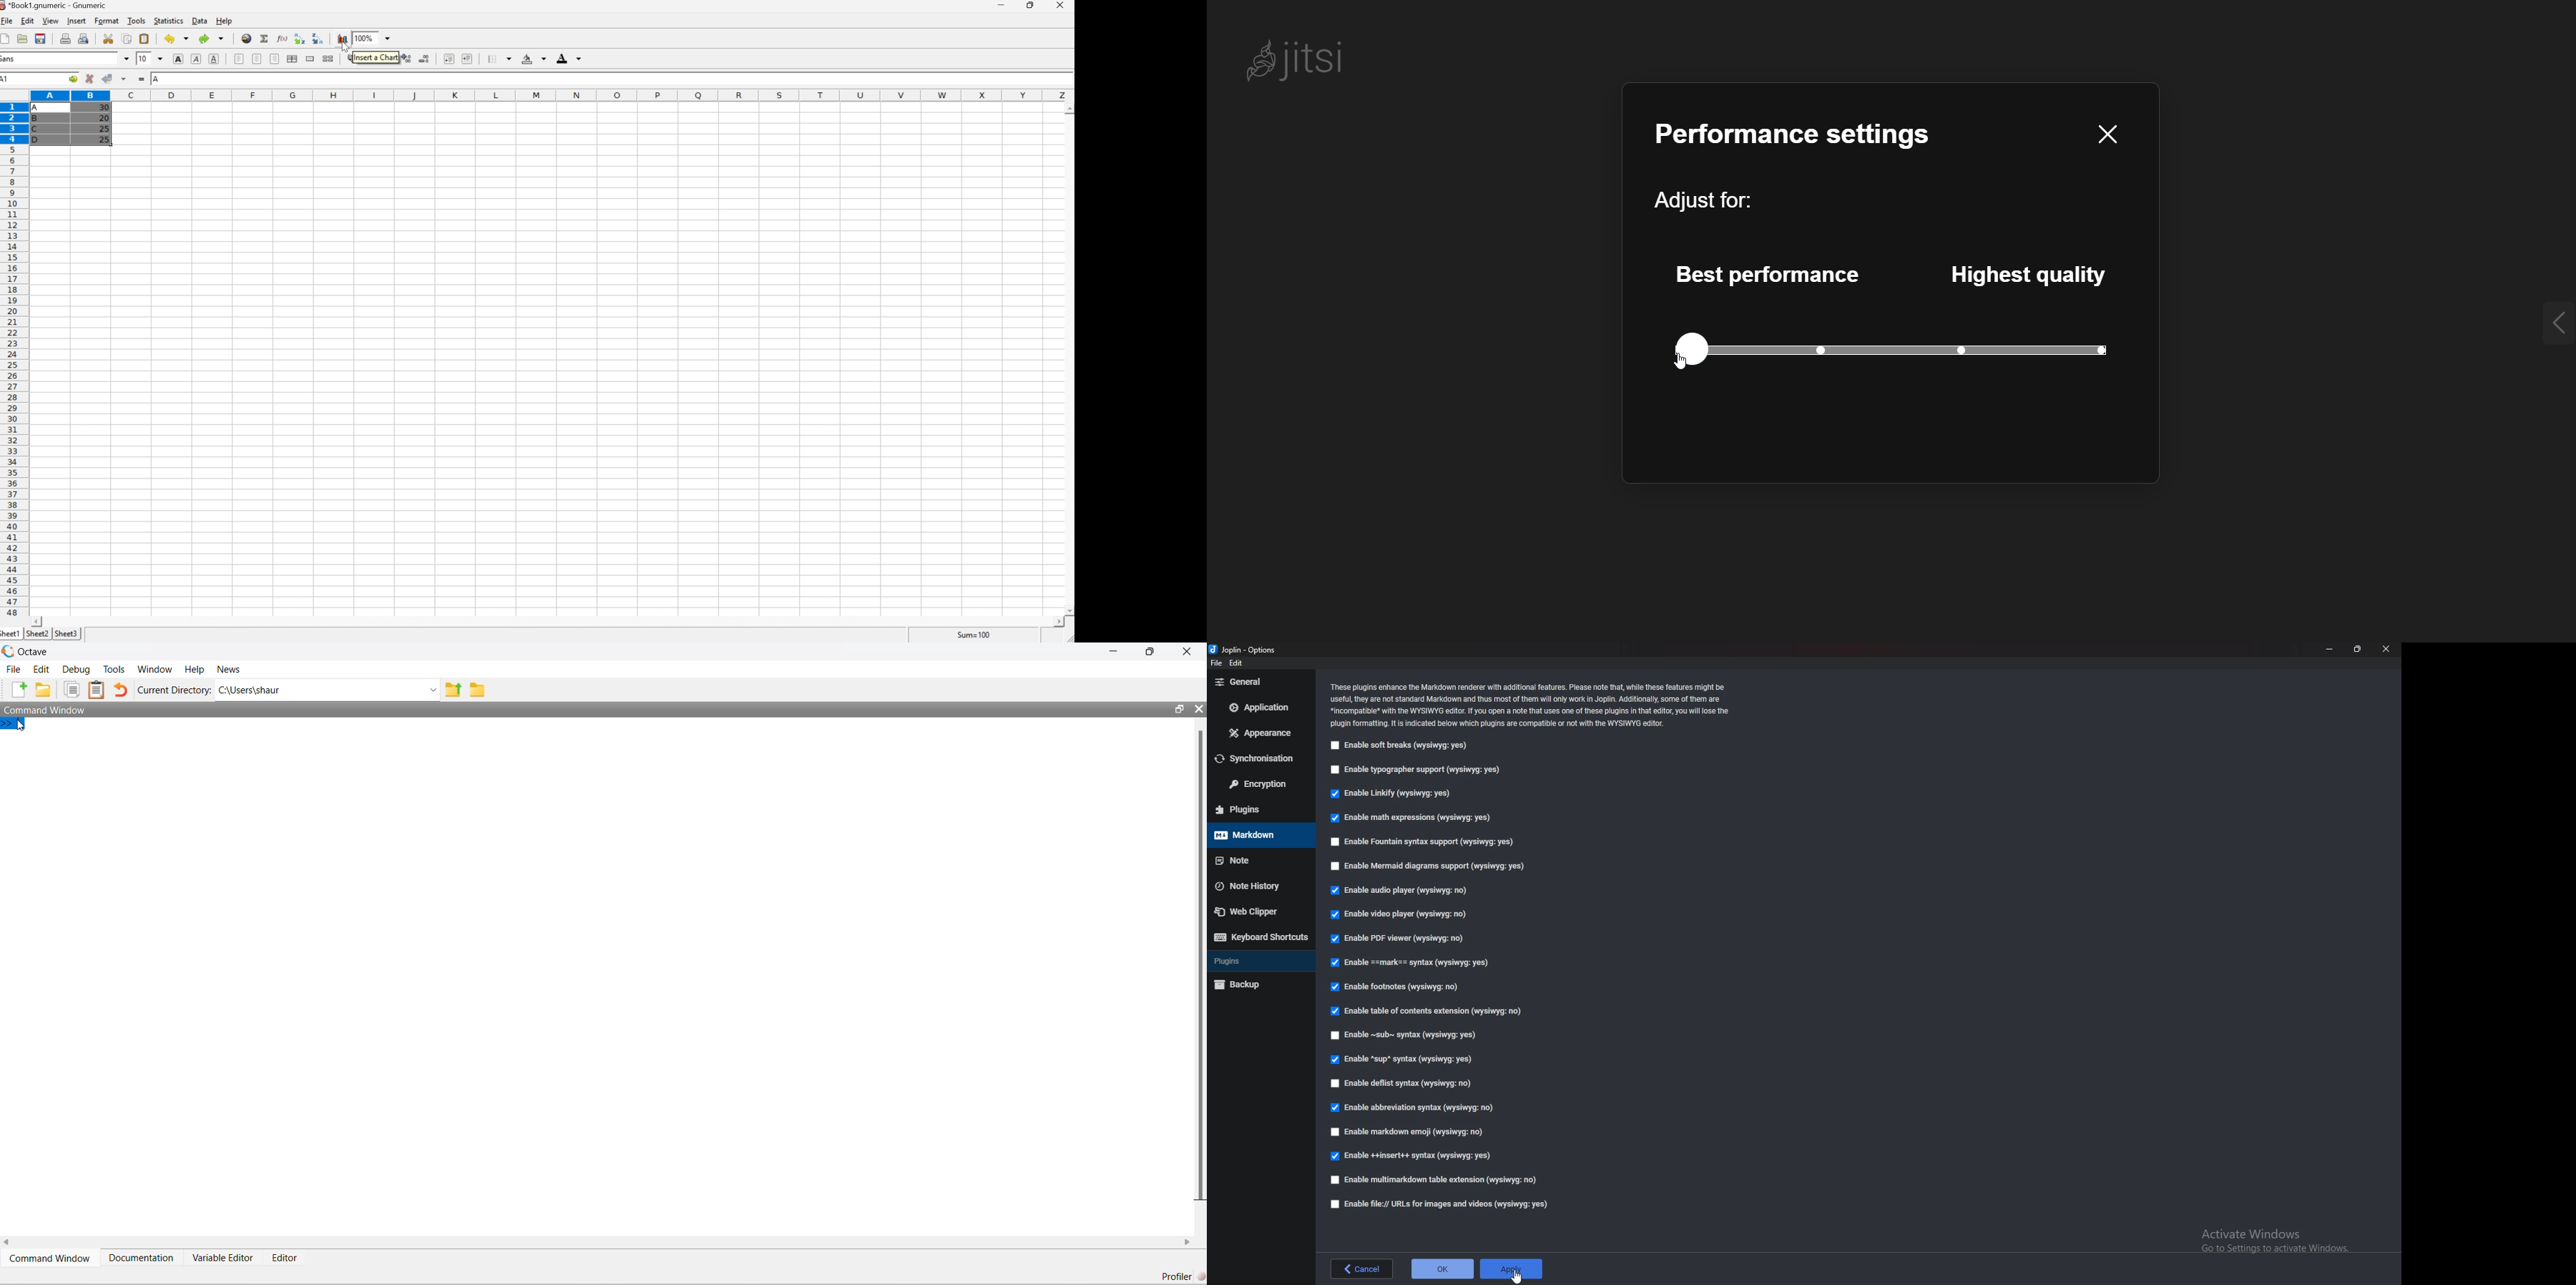 Image resolution: width=2576 pixels, height=1288 pixels. Describe the element at coordinates (2387, 648) in the screenshot. I see `close` at that location.